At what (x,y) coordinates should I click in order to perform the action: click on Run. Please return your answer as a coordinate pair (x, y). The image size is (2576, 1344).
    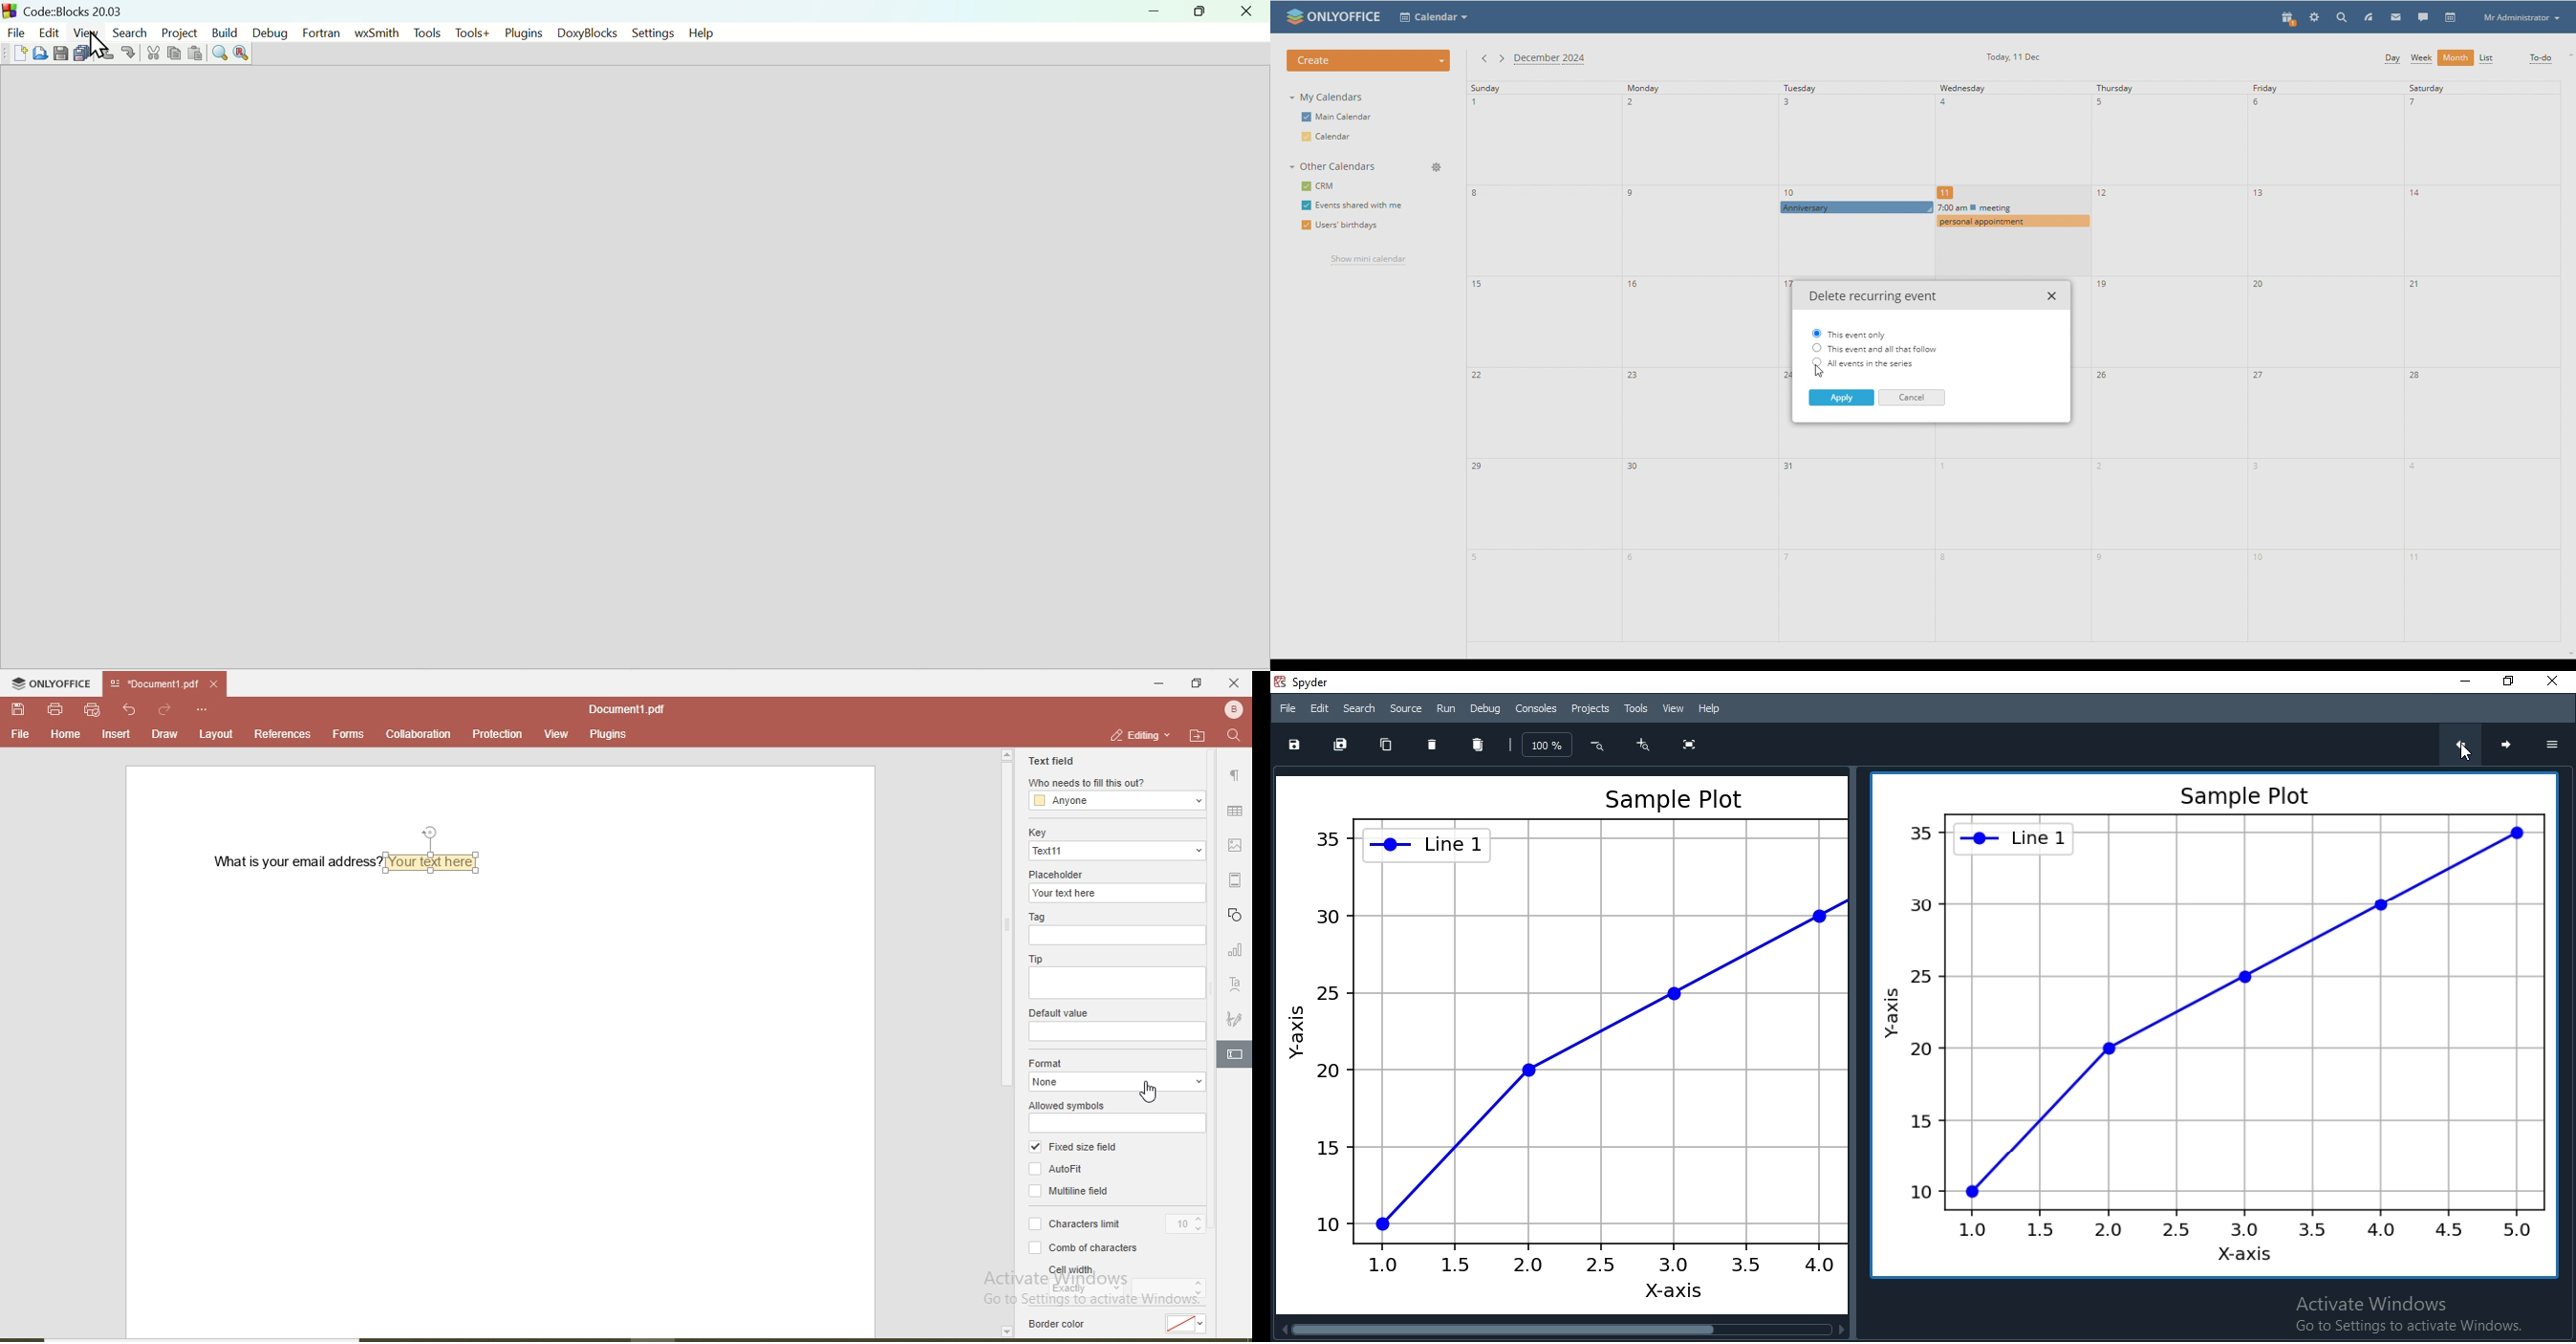
    Looking at the image, I should click on (1445, 708).